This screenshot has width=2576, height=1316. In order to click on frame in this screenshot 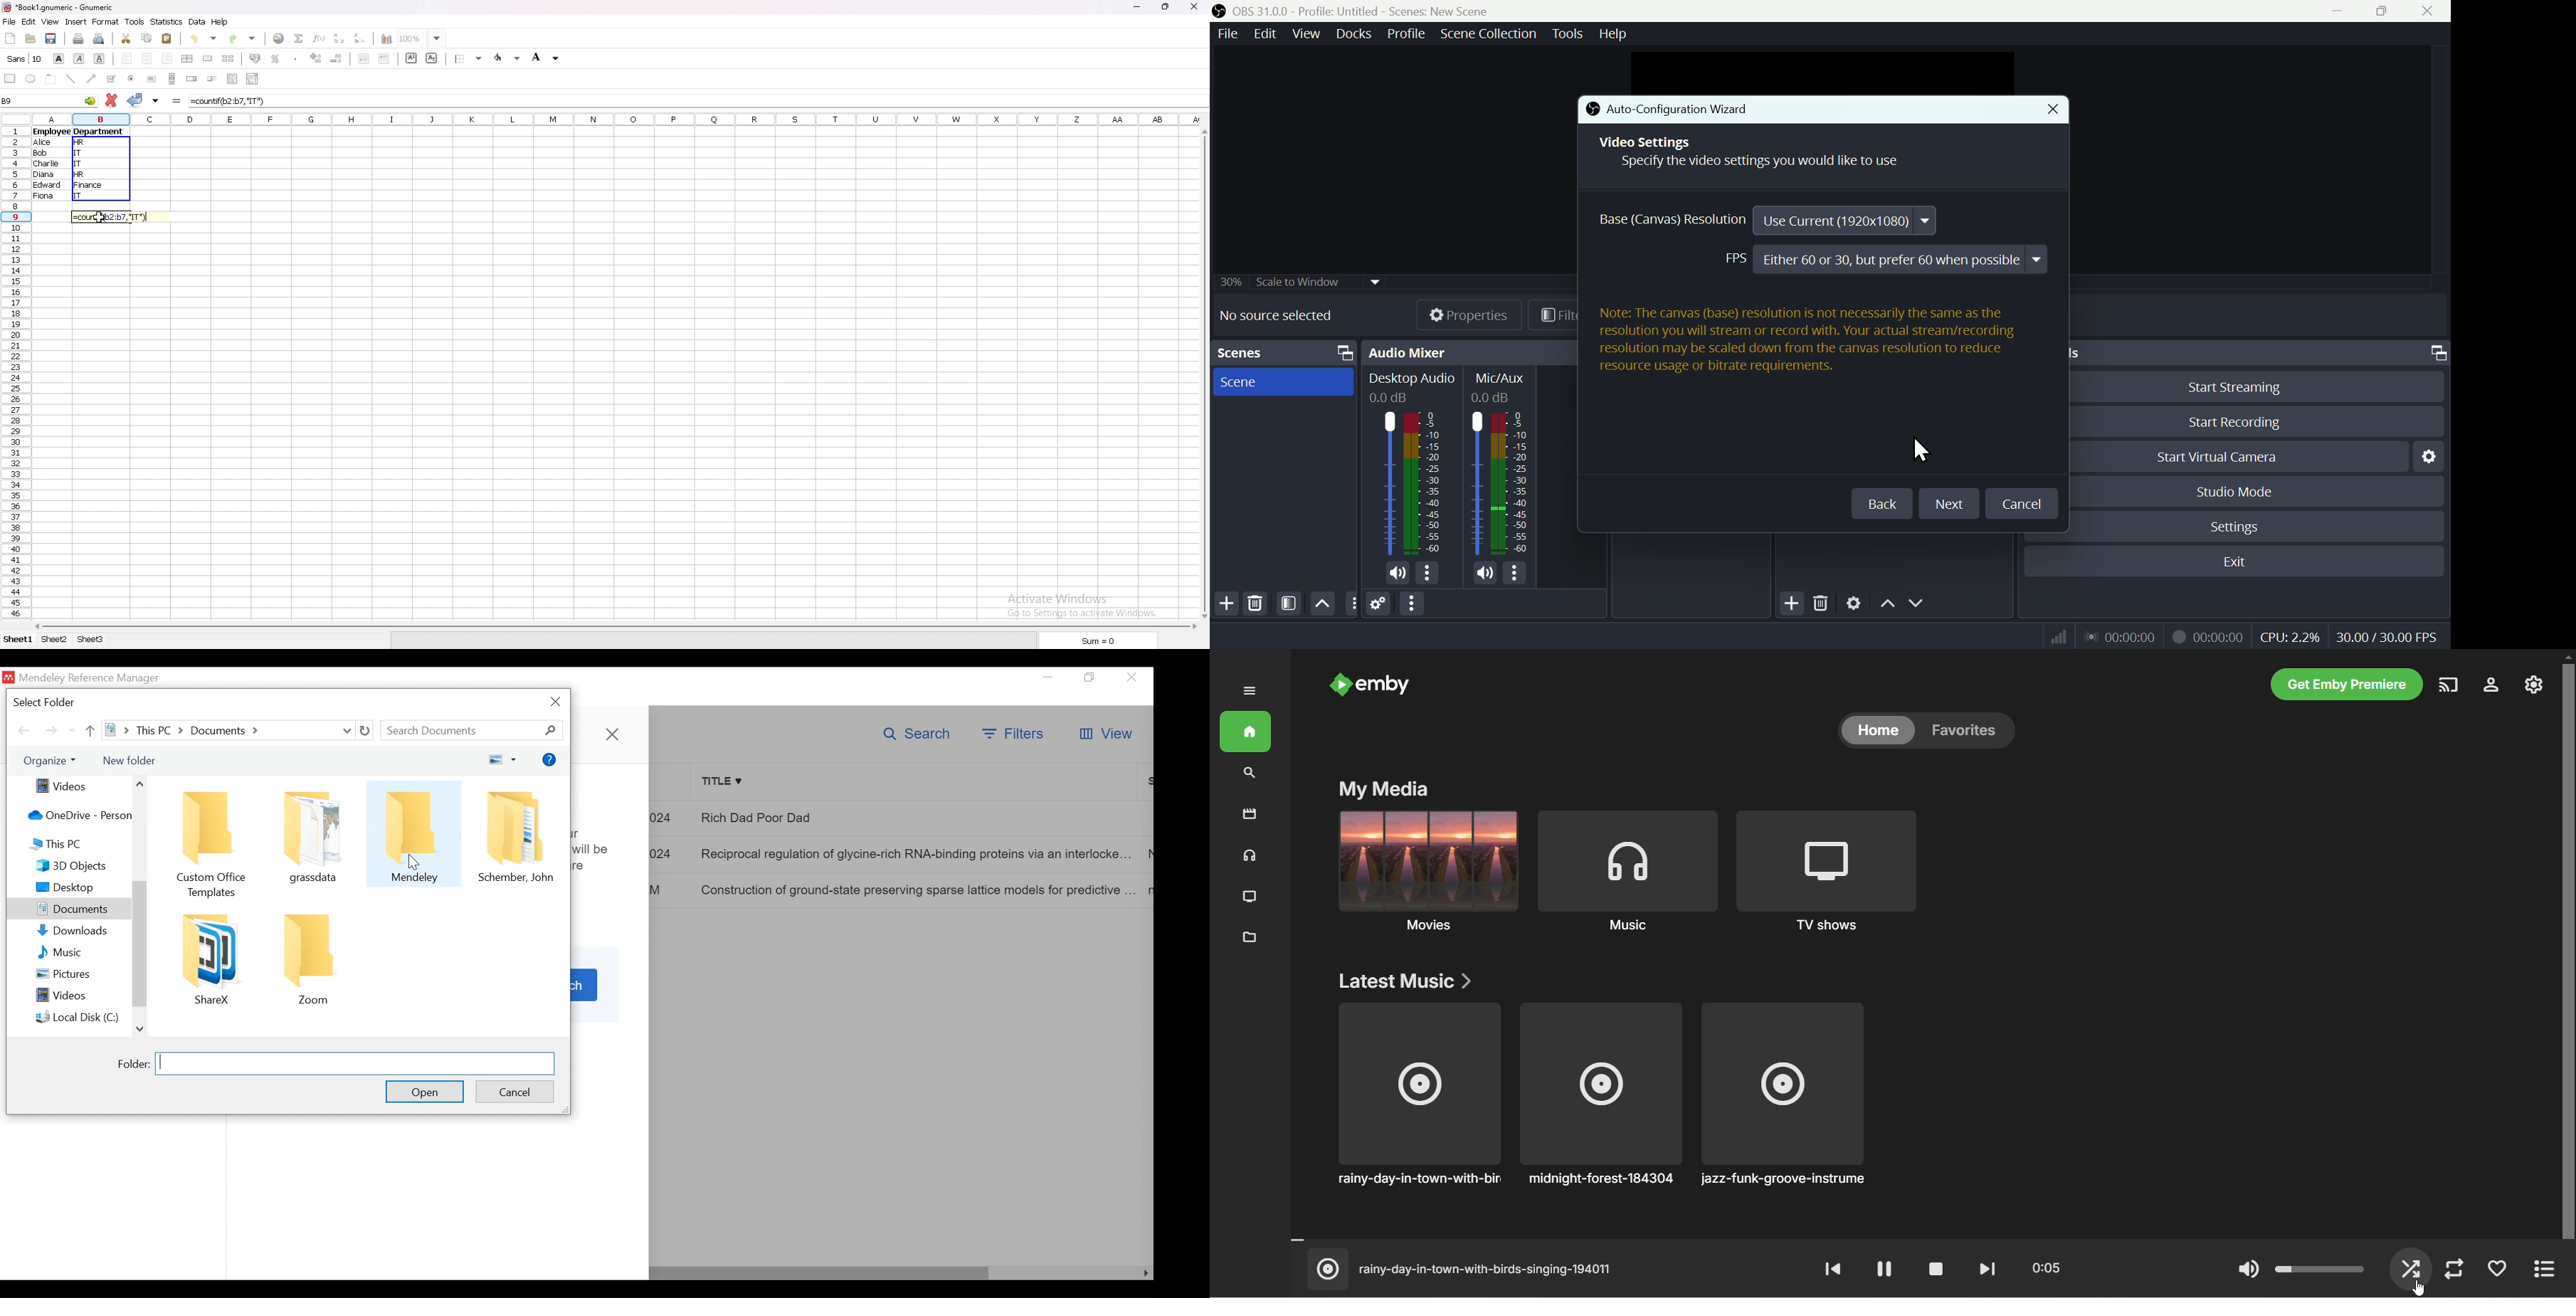, I will do `click(50, 79)`.